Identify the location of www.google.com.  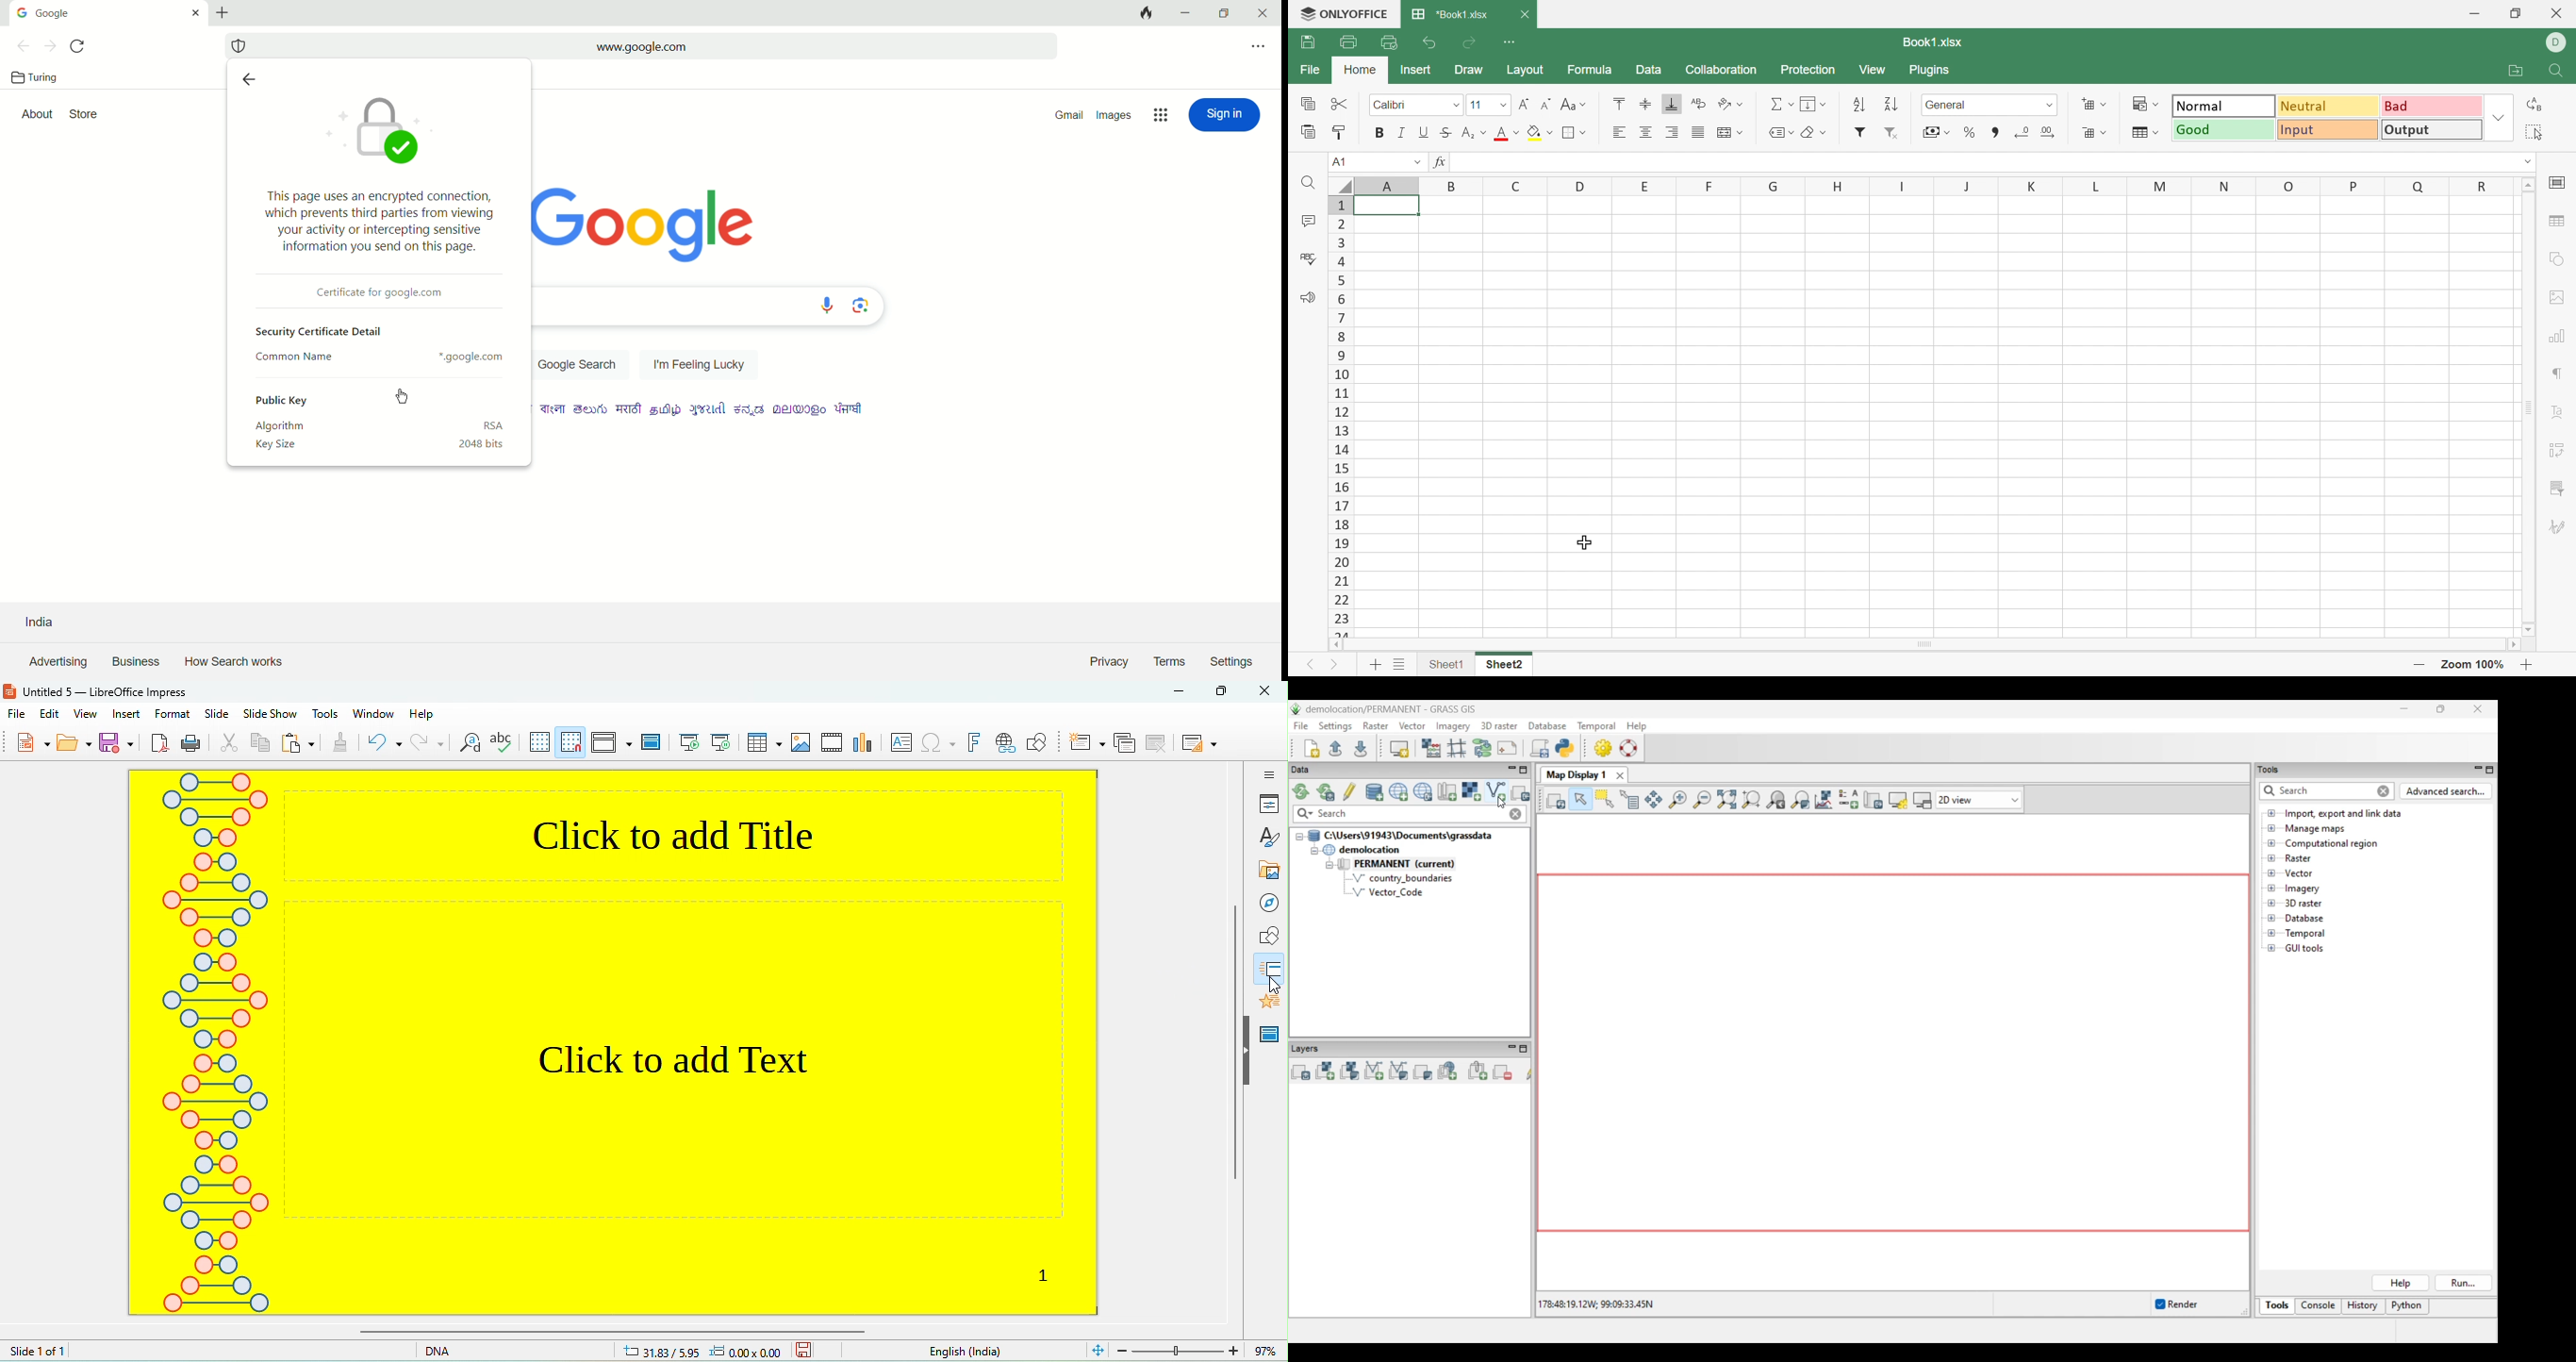
(640, 47).